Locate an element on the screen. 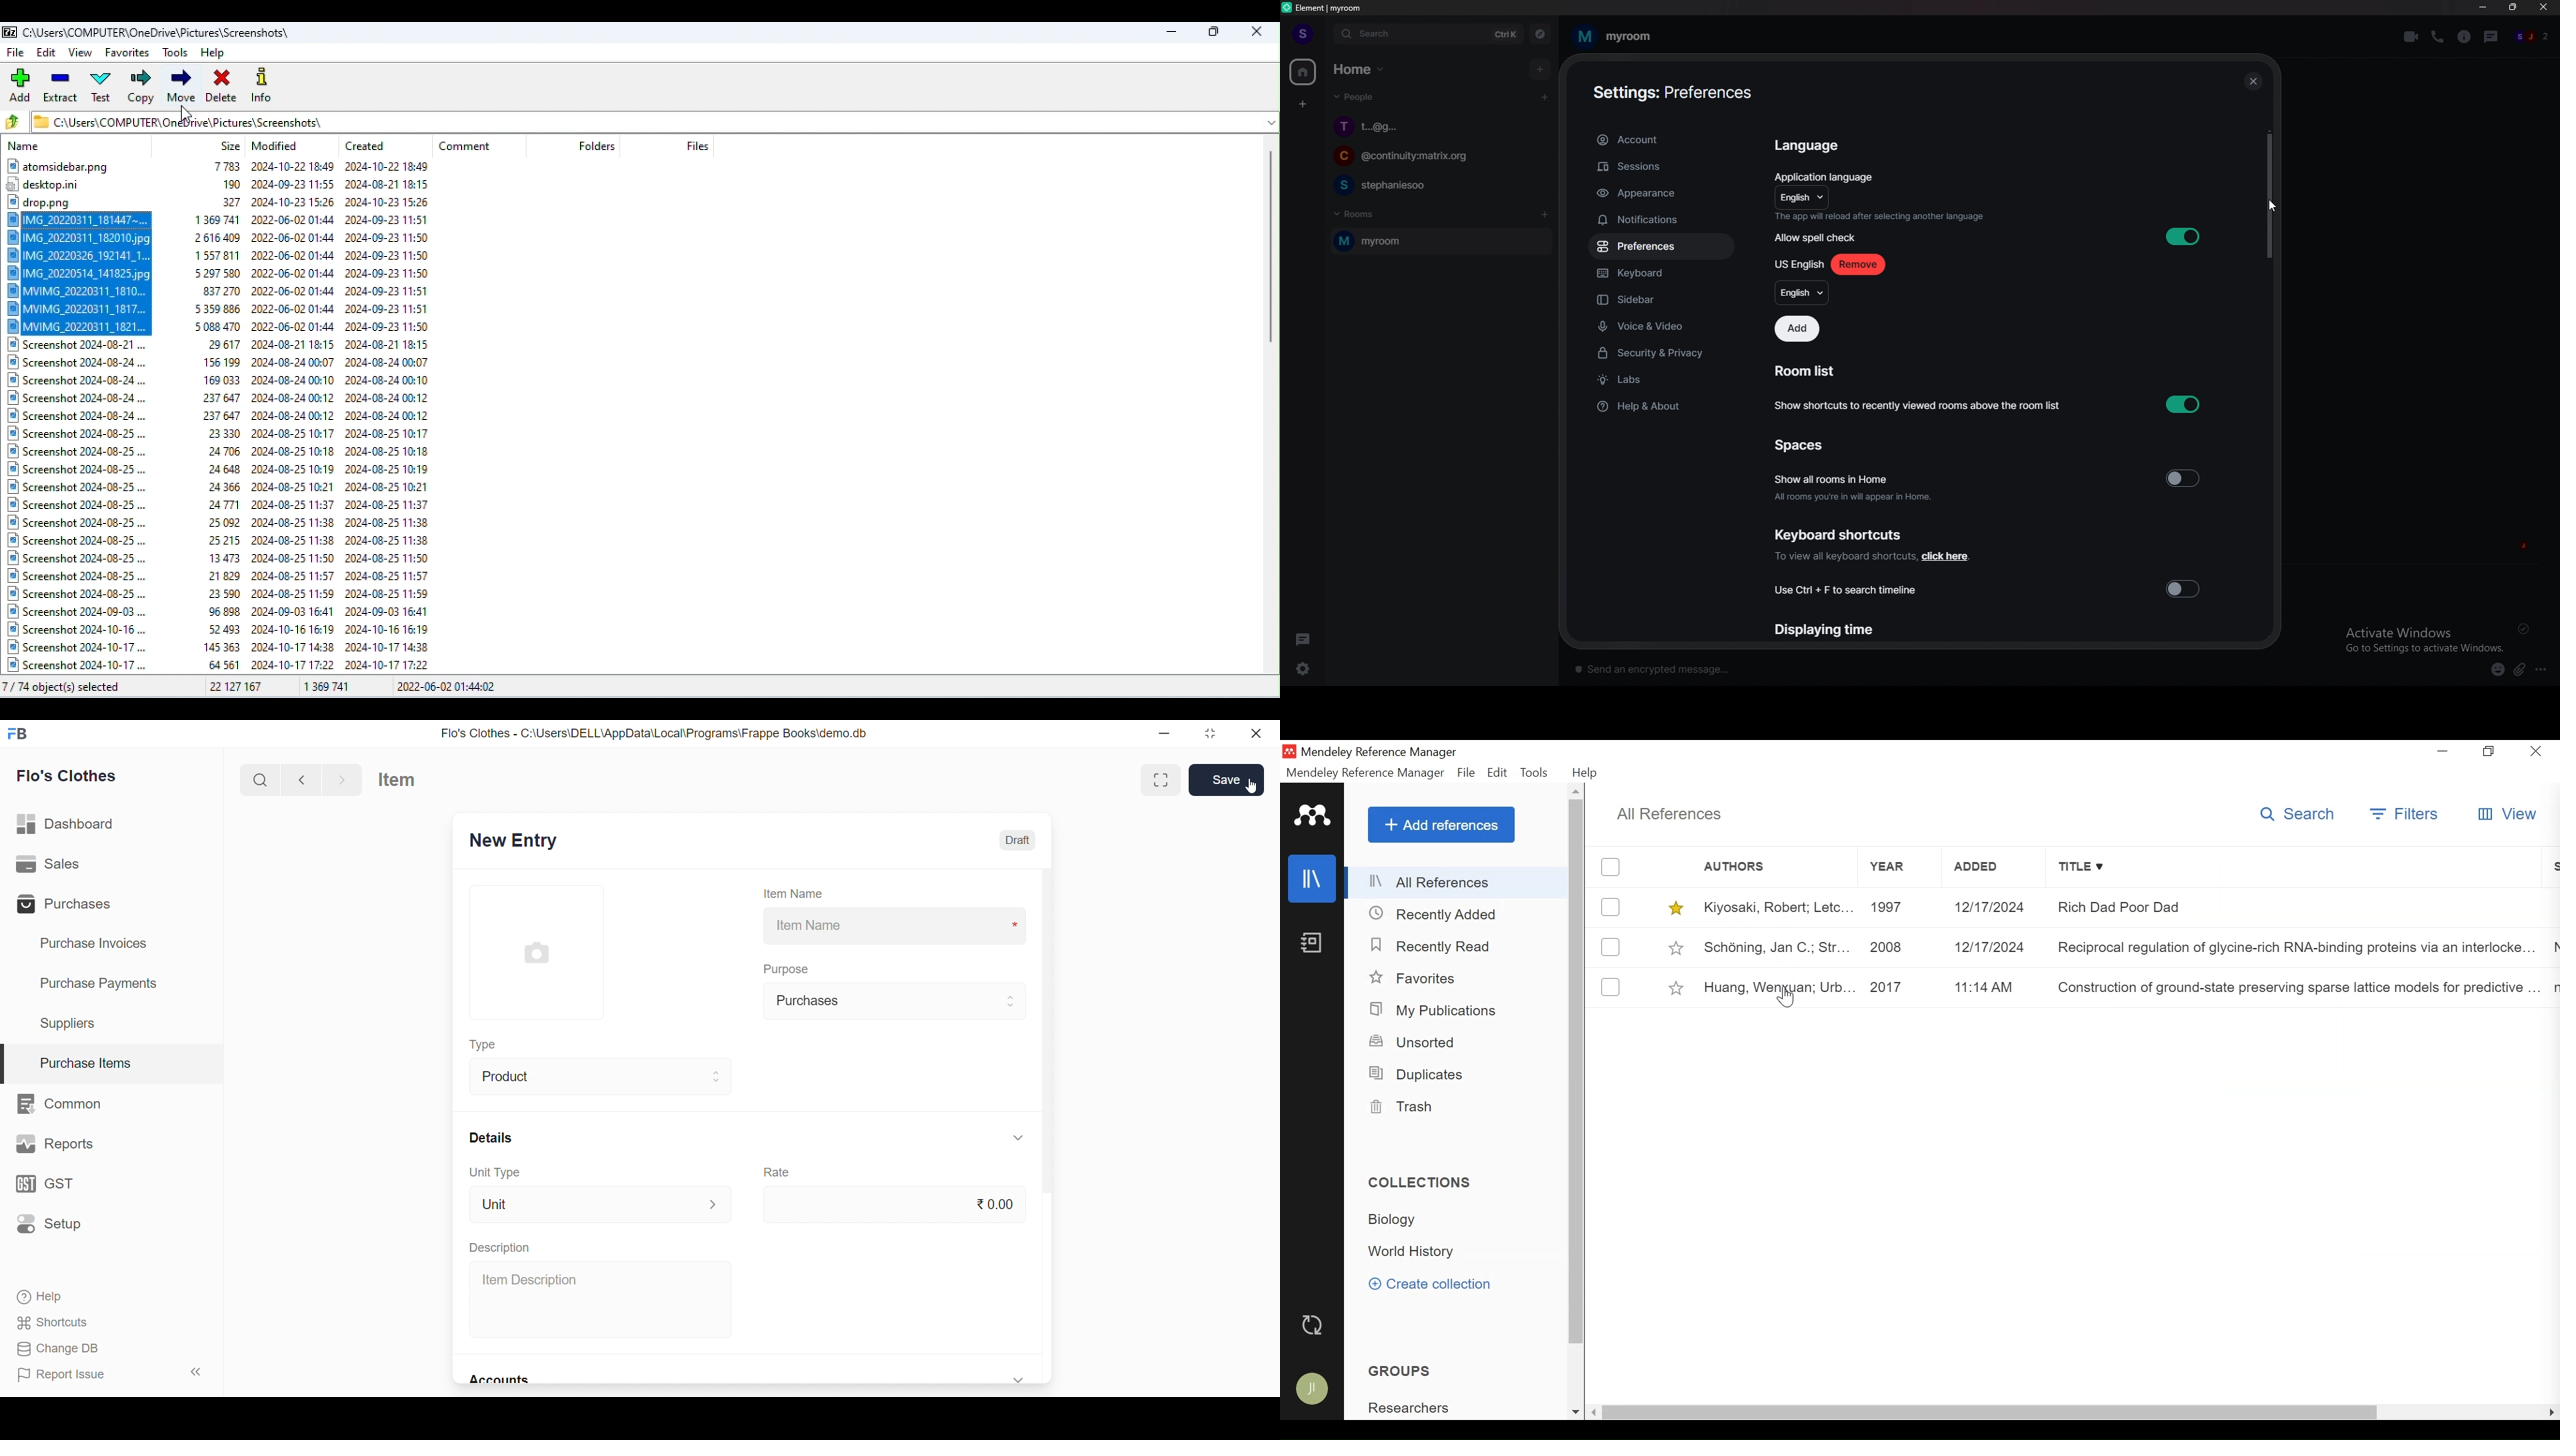 This screenshot has height=1456, width=2576. add is located at coordinates (1797, 329).